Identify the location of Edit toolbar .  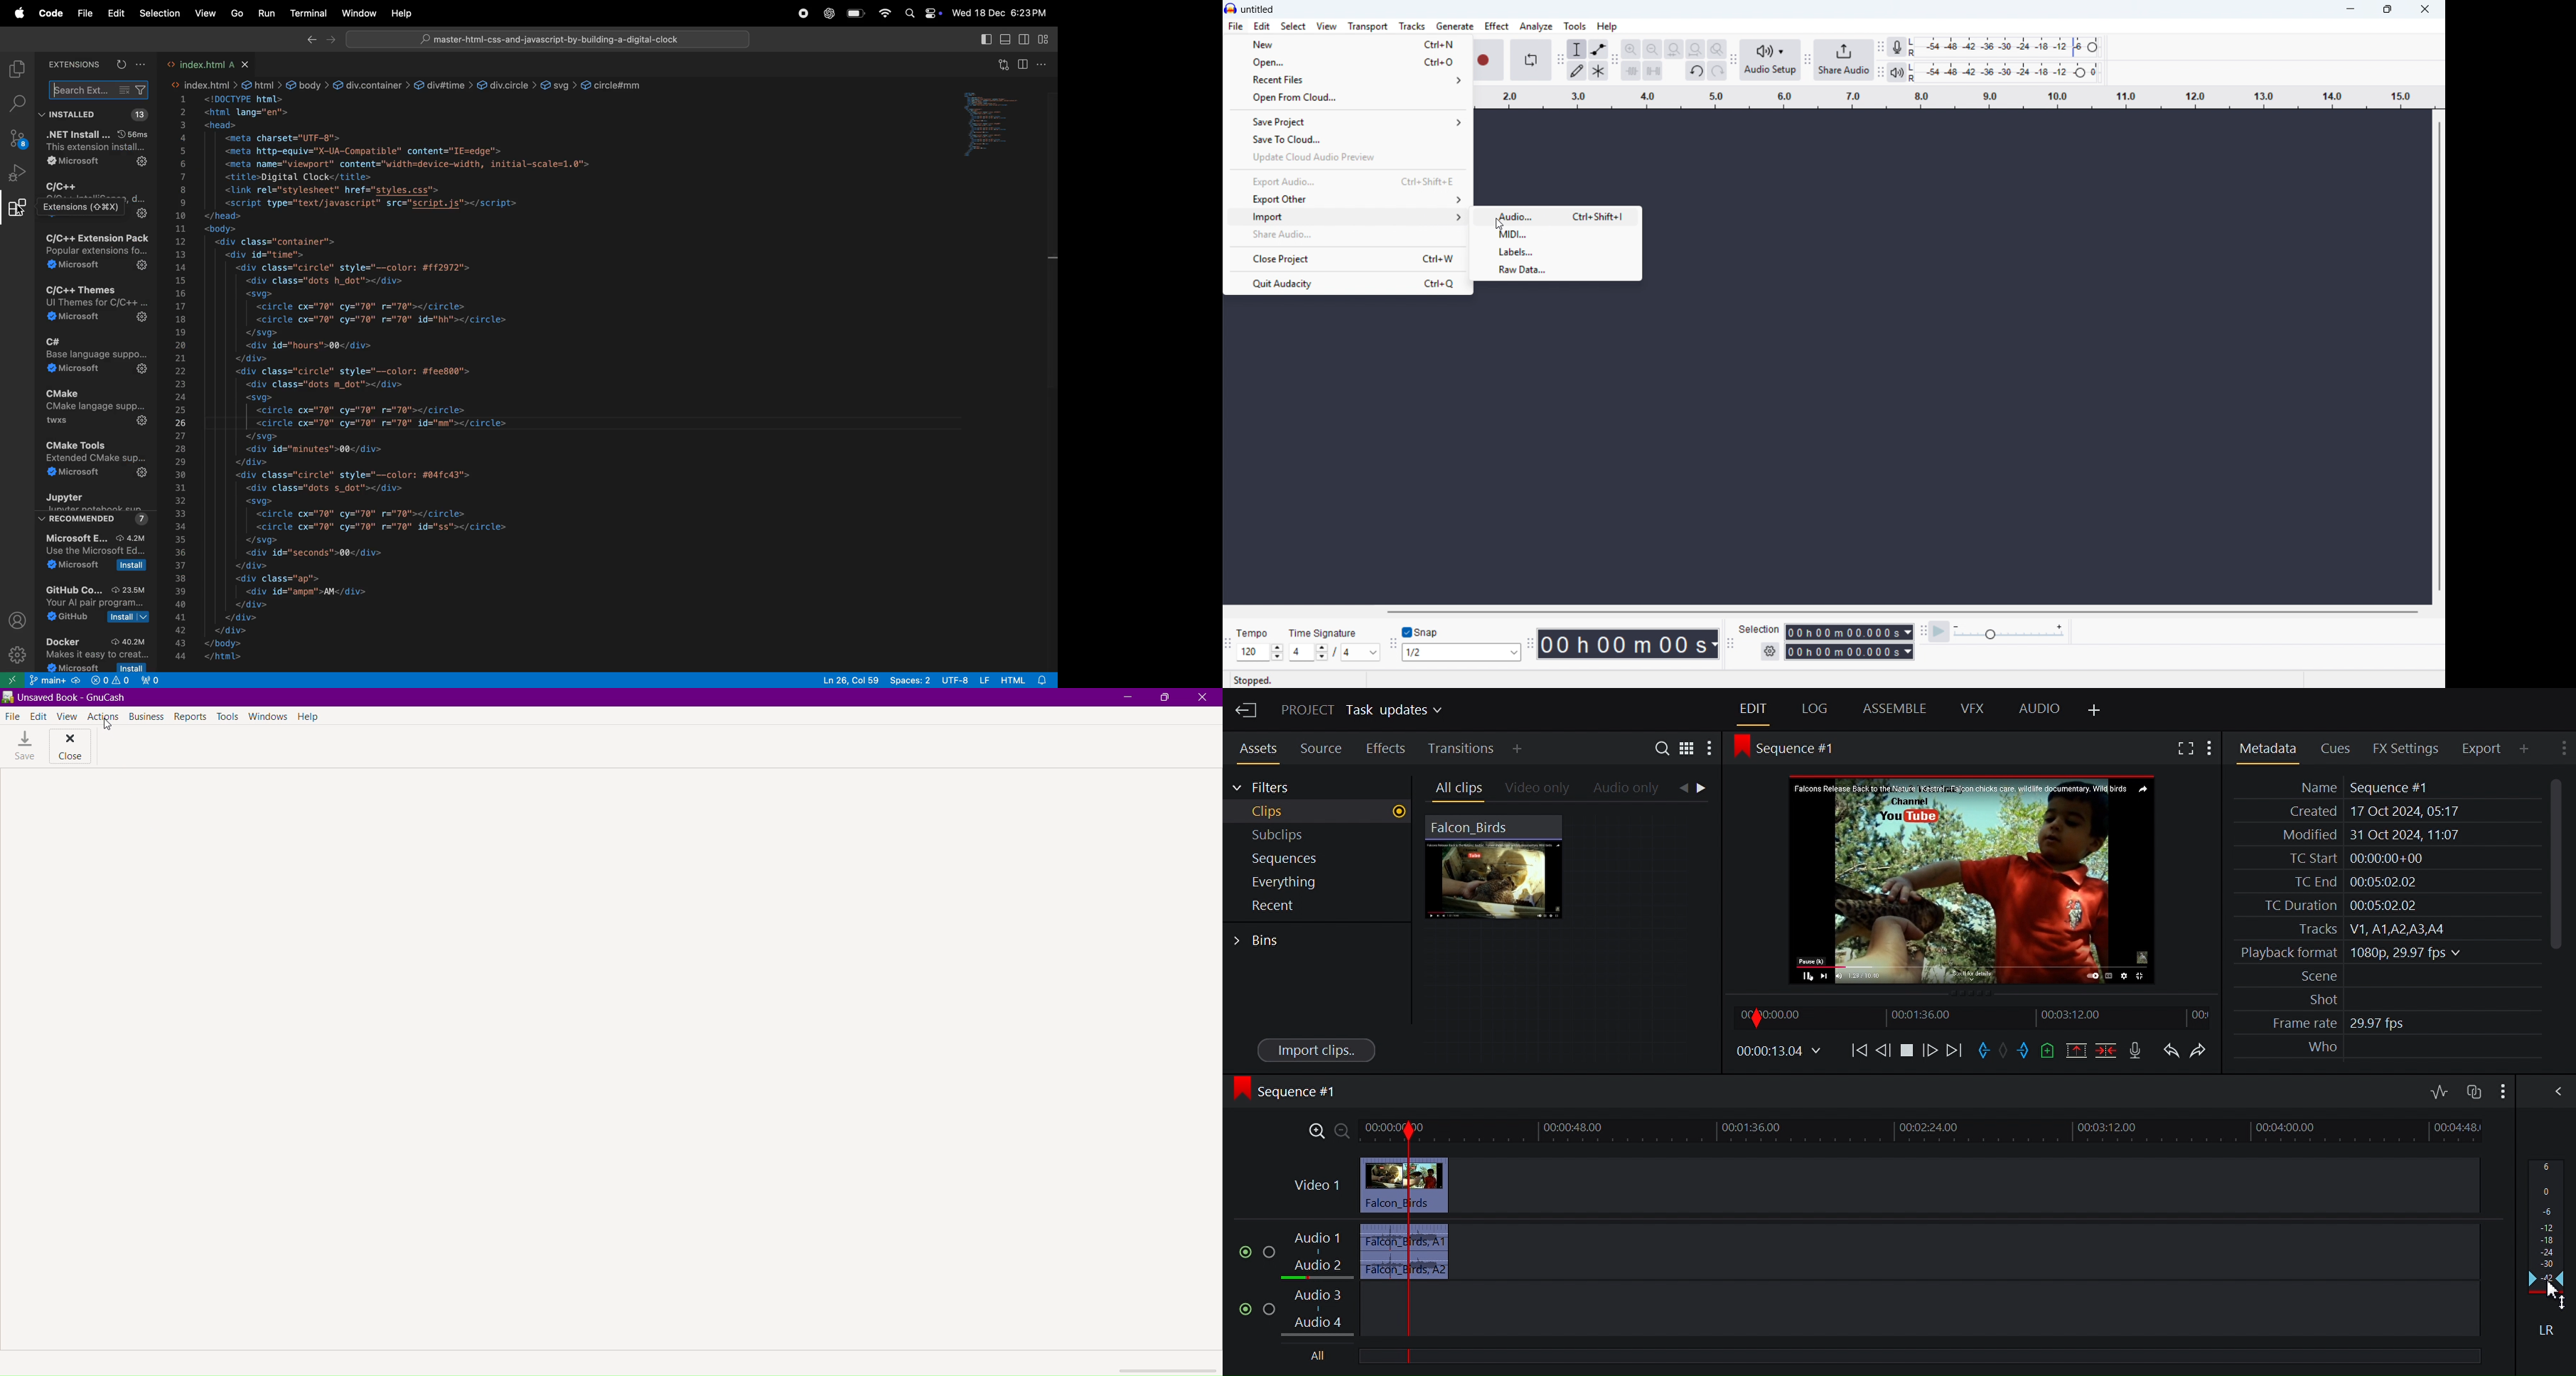
(1615, 61).